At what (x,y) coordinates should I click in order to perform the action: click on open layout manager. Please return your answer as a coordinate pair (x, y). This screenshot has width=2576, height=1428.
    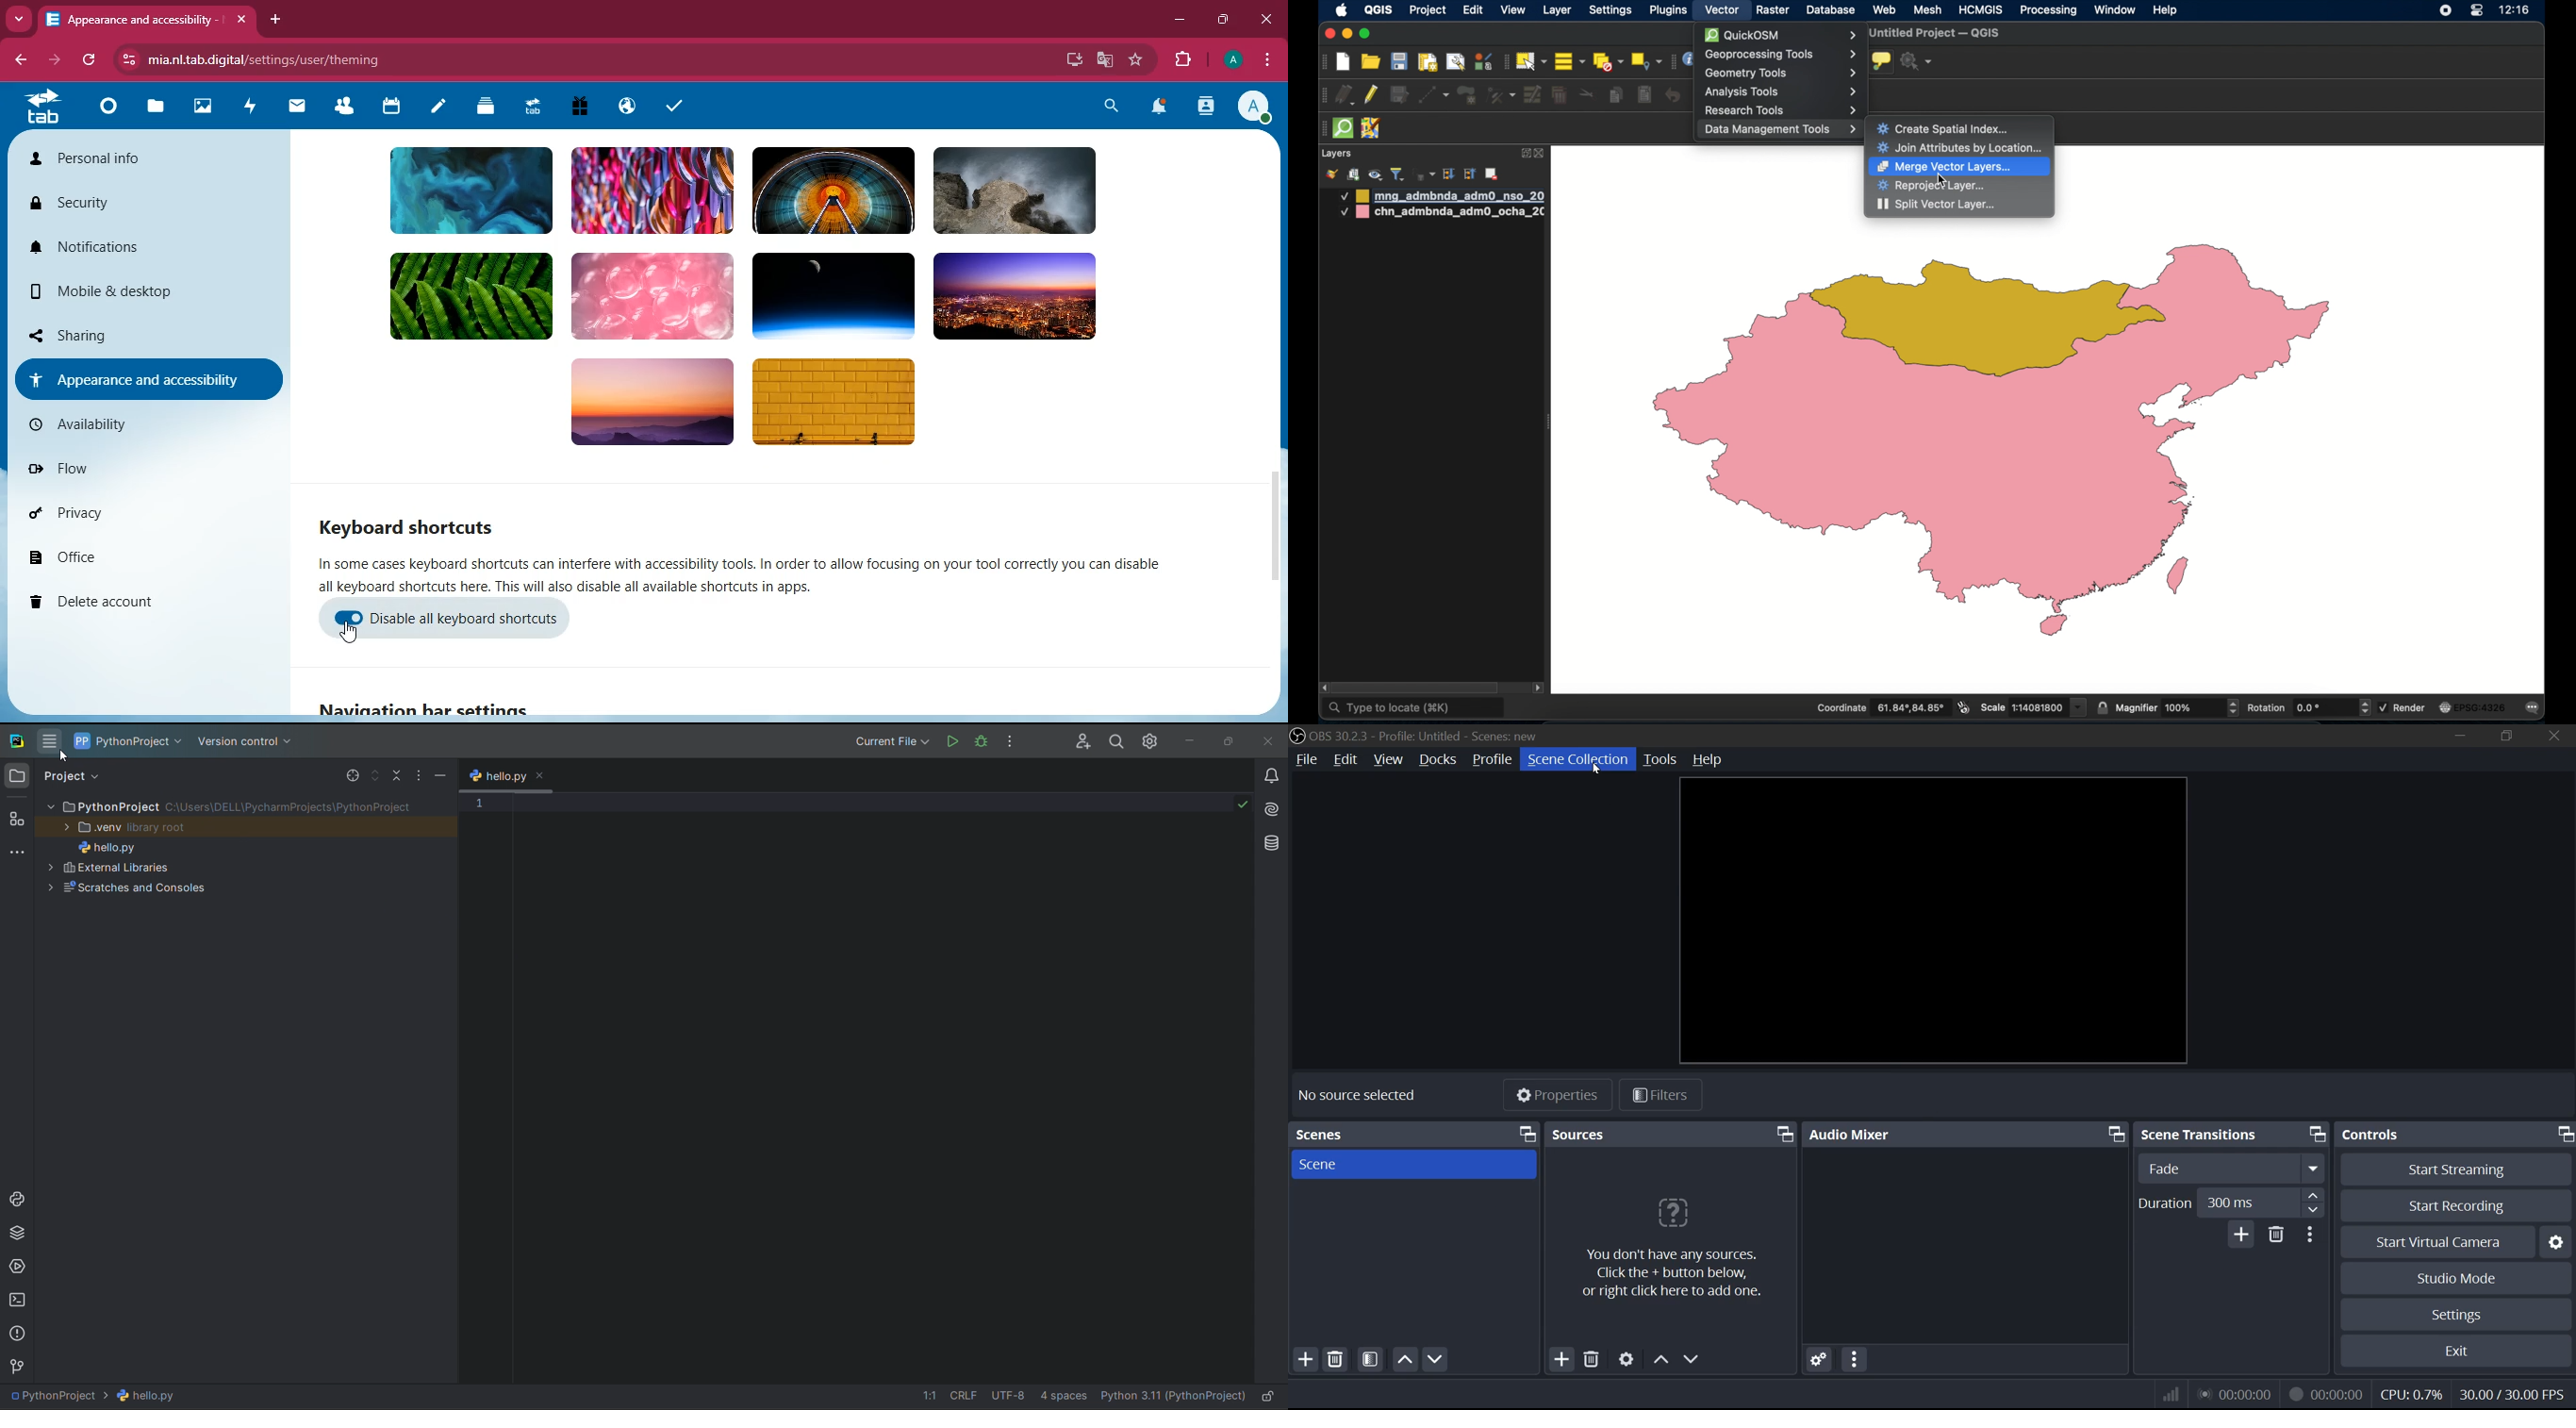
    Looking at the image, I should click on (1455, 62).